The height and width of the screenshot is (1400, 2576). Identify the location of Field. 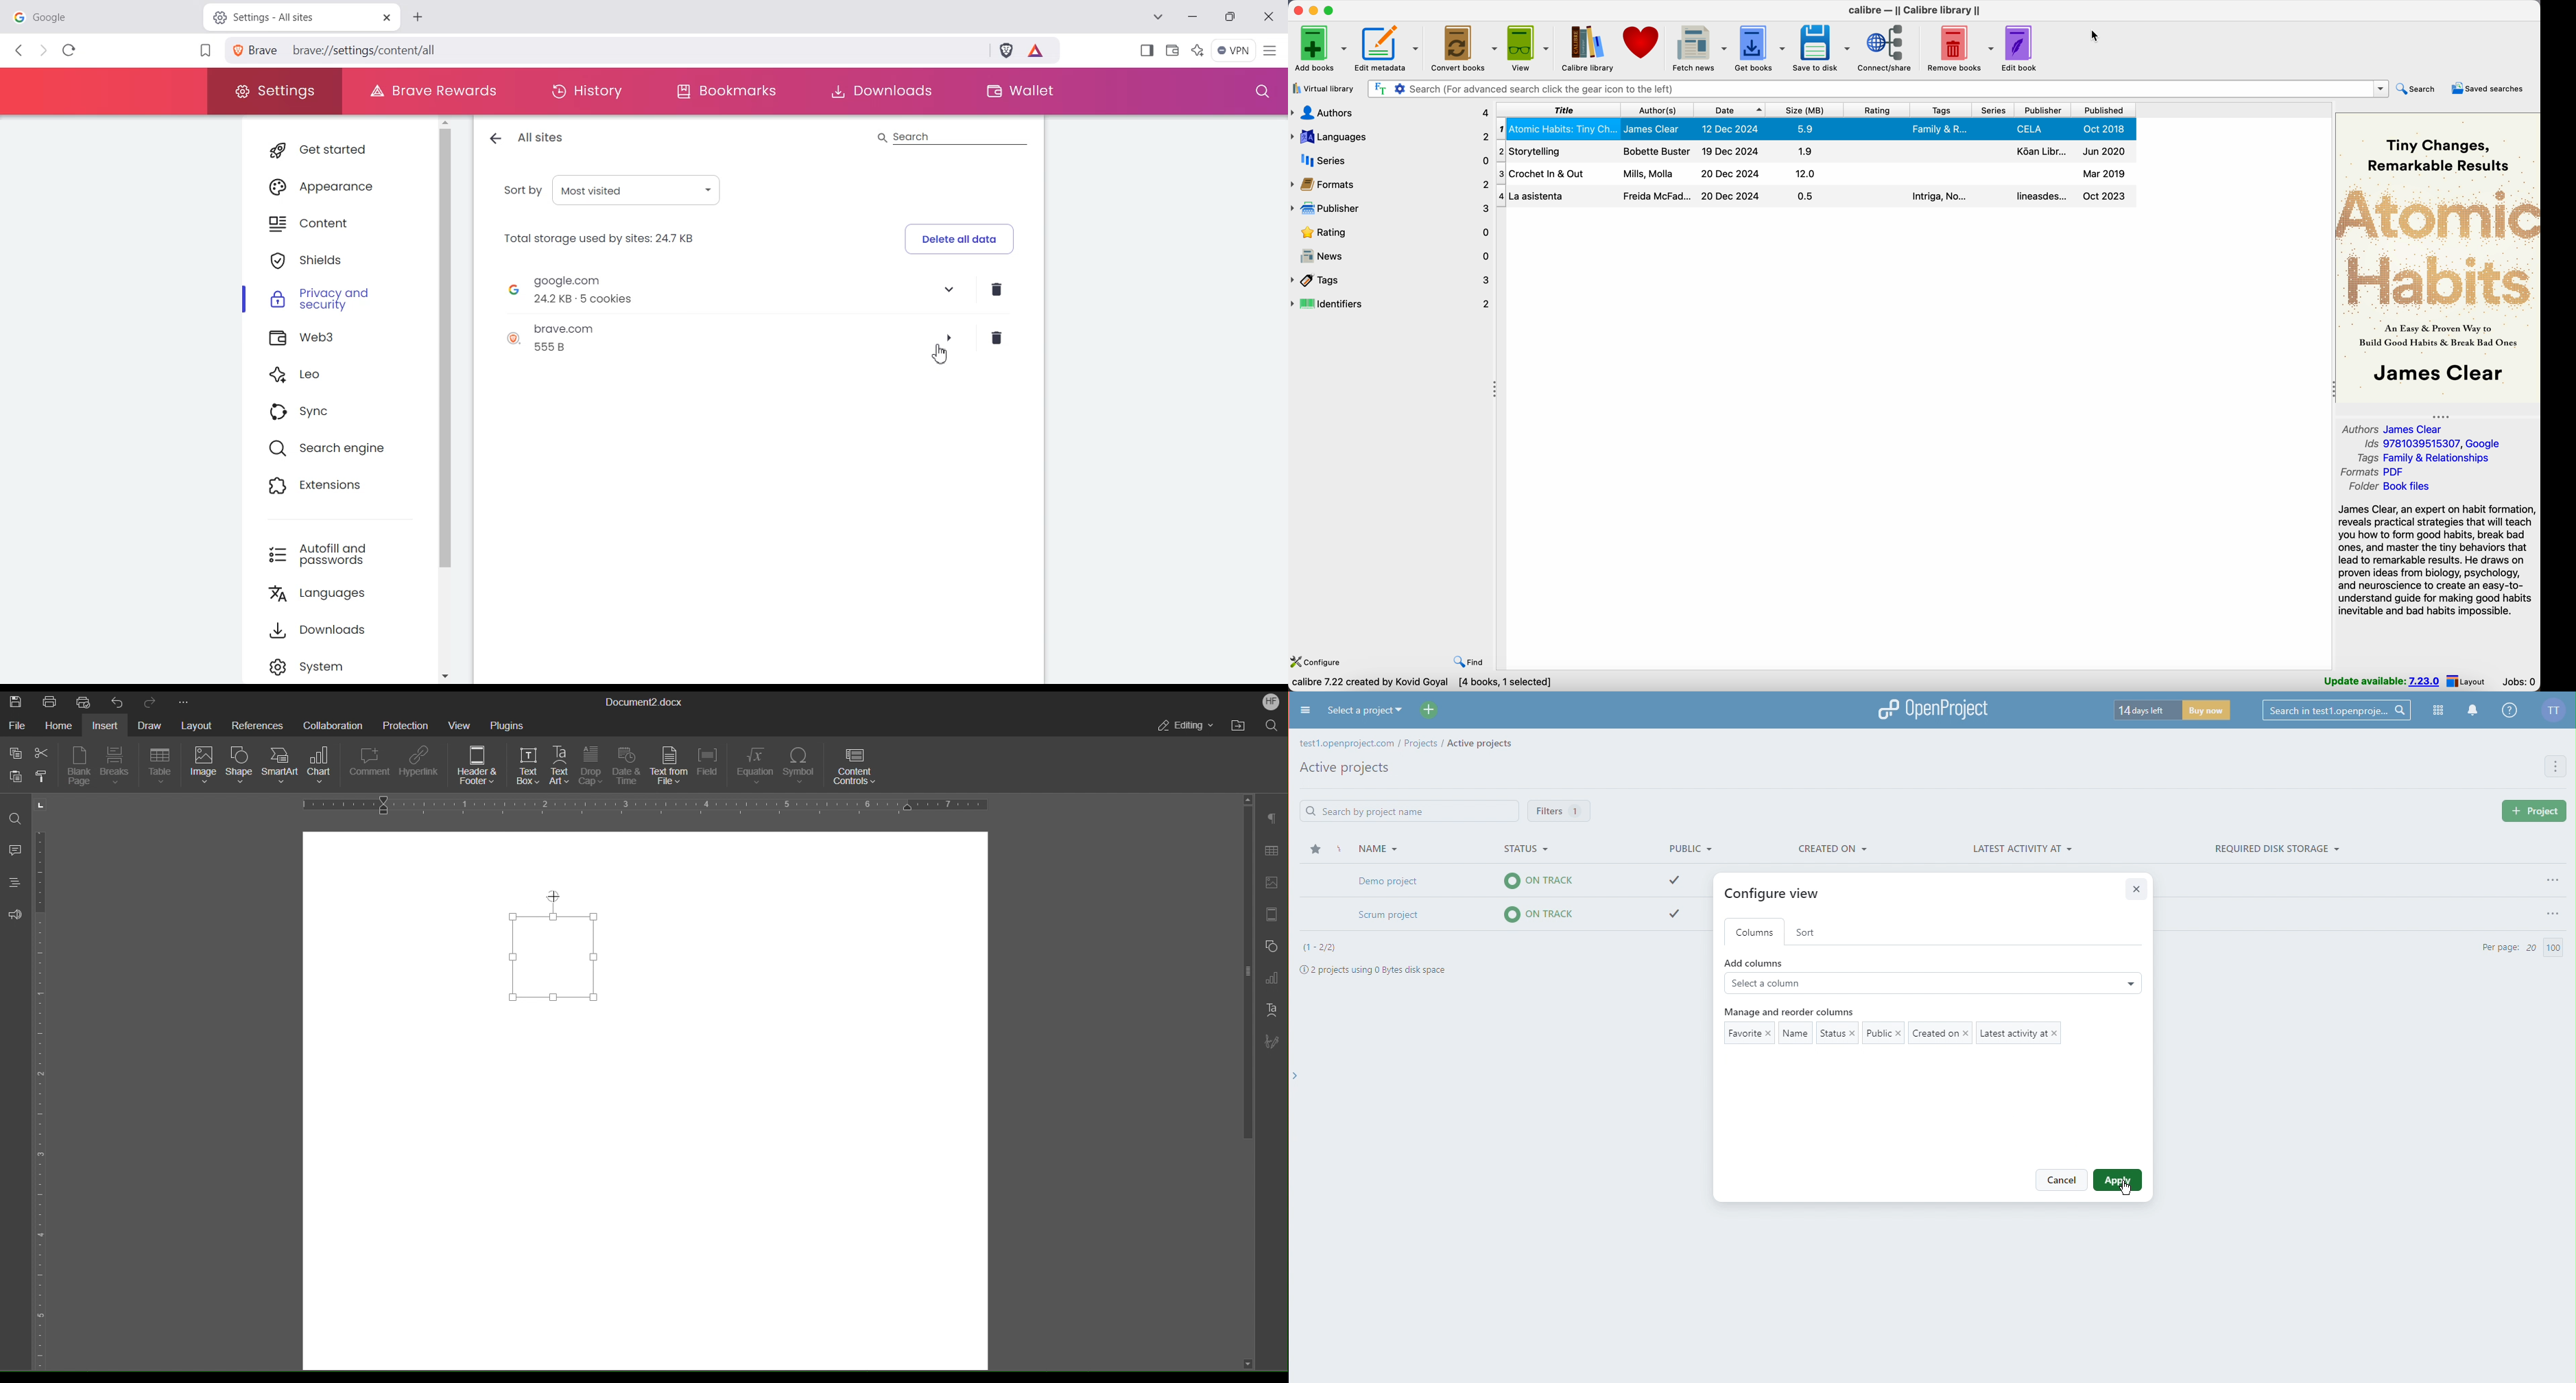
(710, 767).